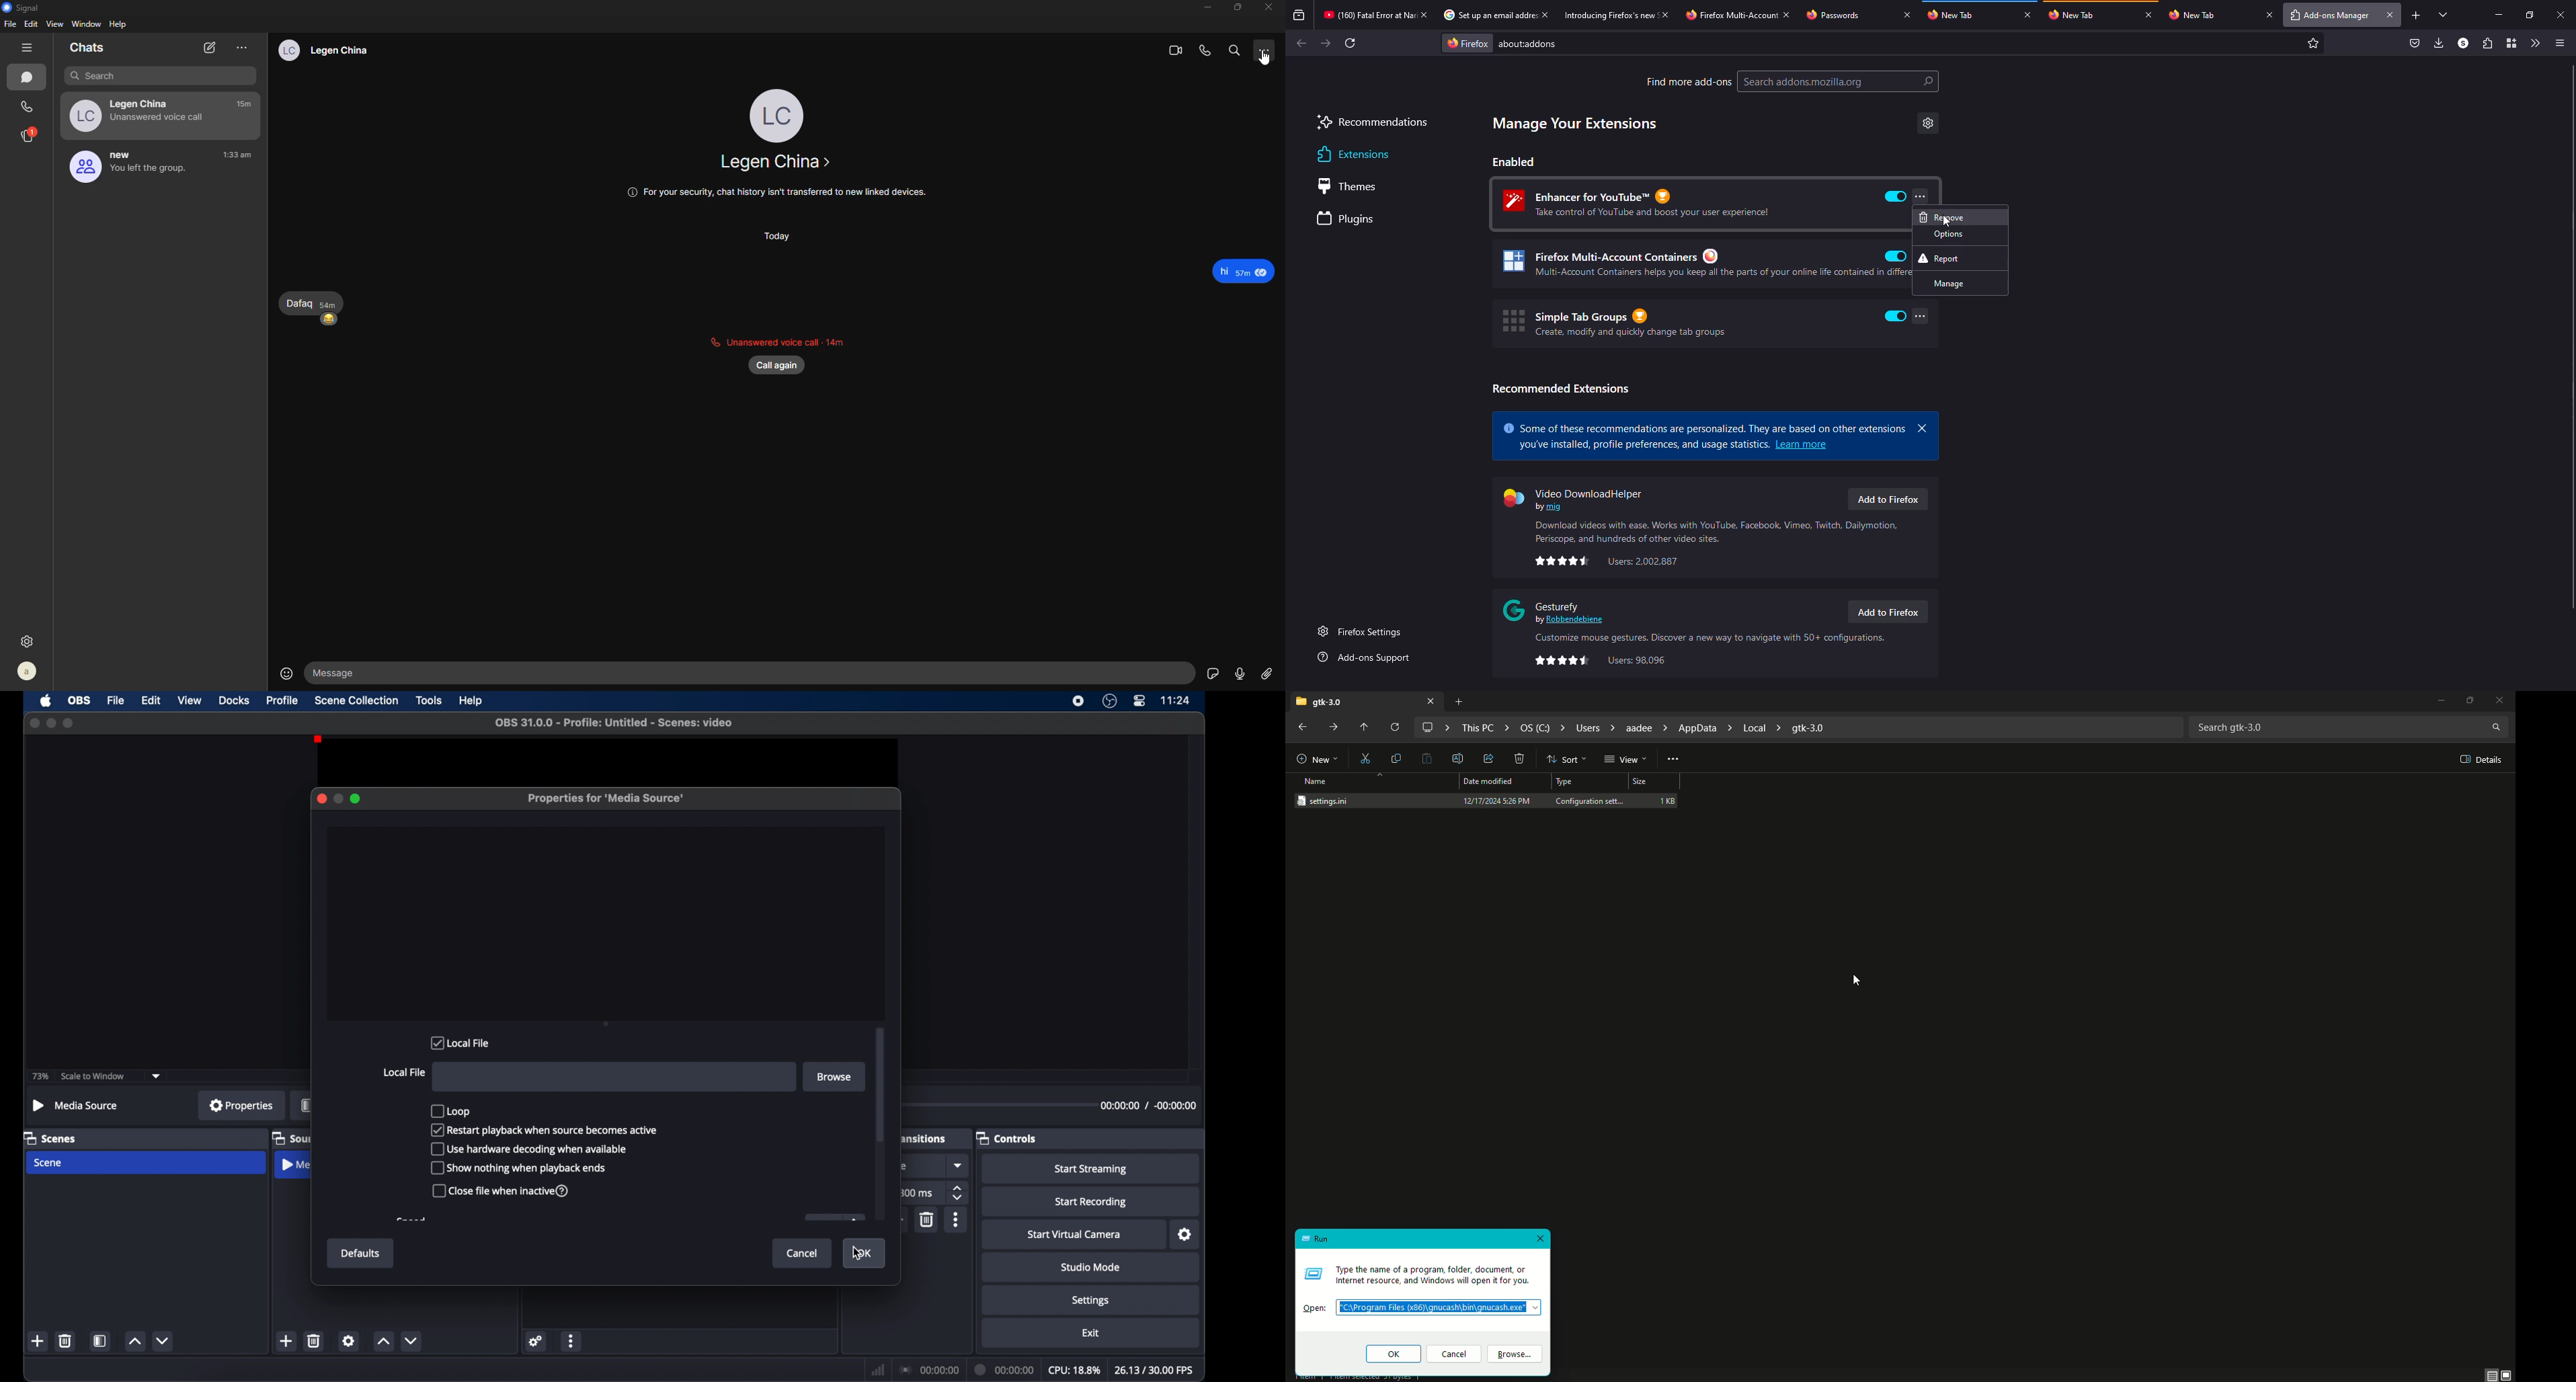 This screenshot has height=1400, width=2576. I want to click on close, so click(1923, 428).